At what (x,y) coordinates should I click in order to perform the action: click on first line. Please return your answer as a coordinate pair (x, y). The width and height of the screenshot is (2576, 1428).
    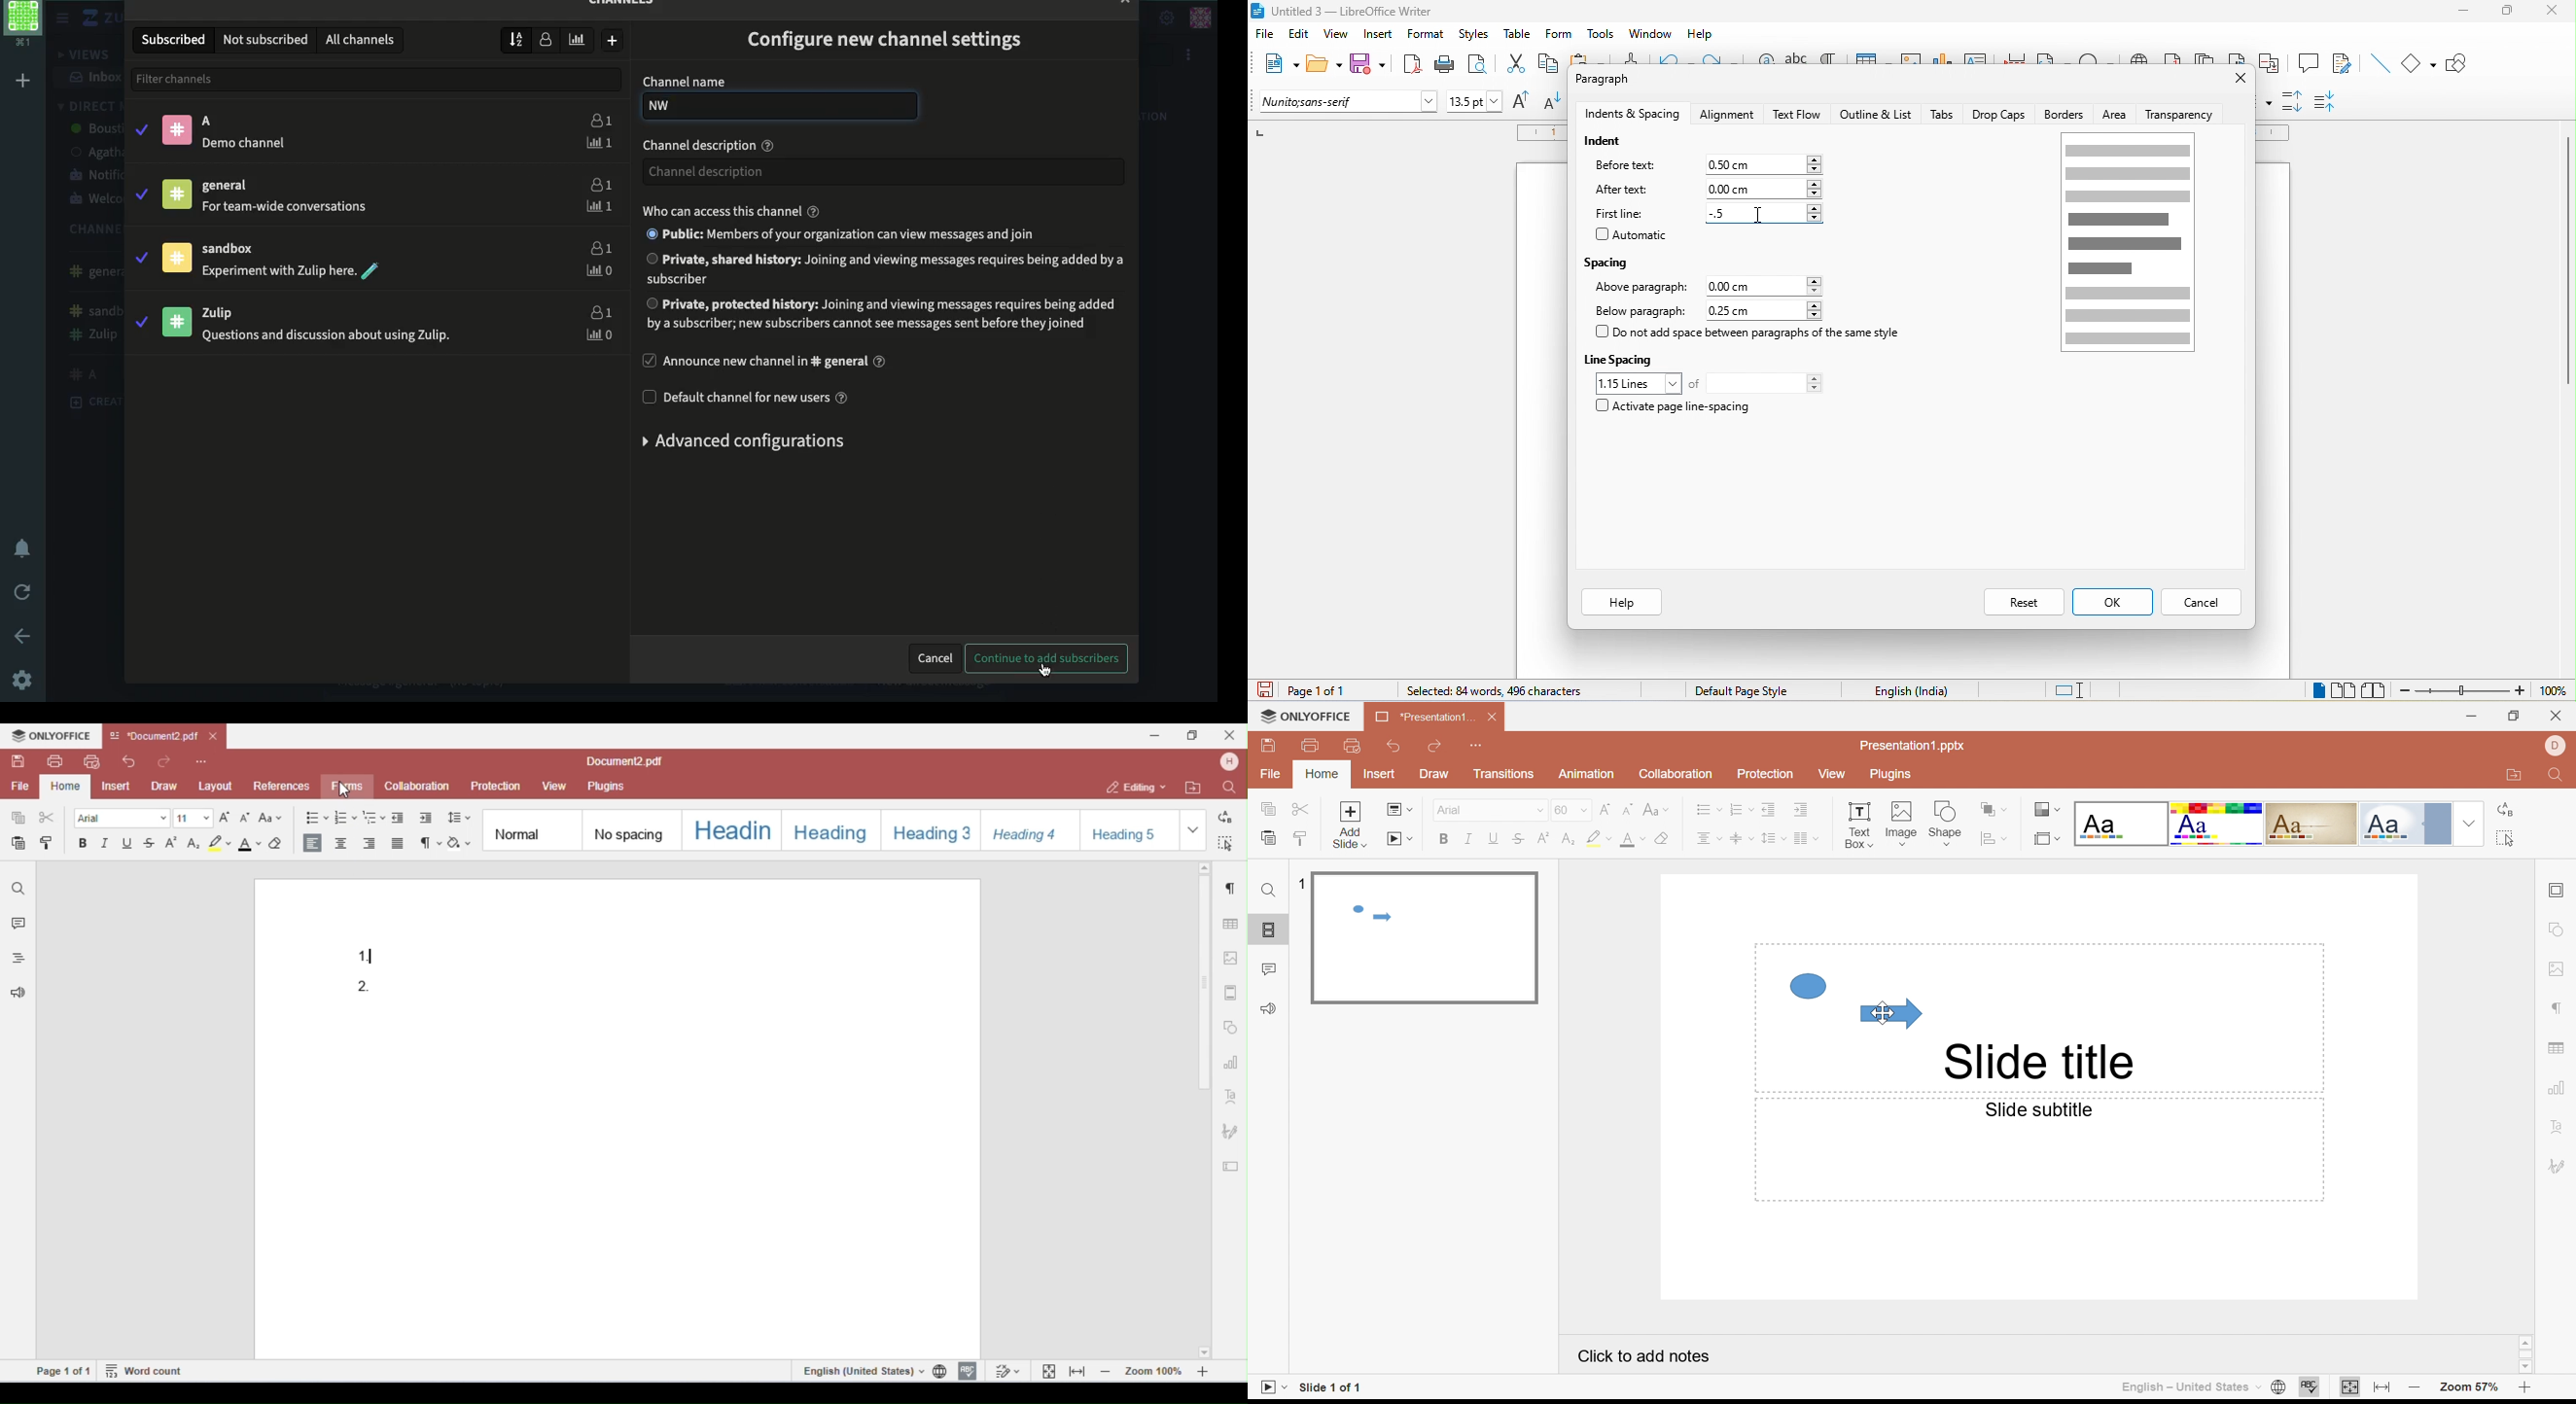
    Looking at the image, I should click on (1623, 213).